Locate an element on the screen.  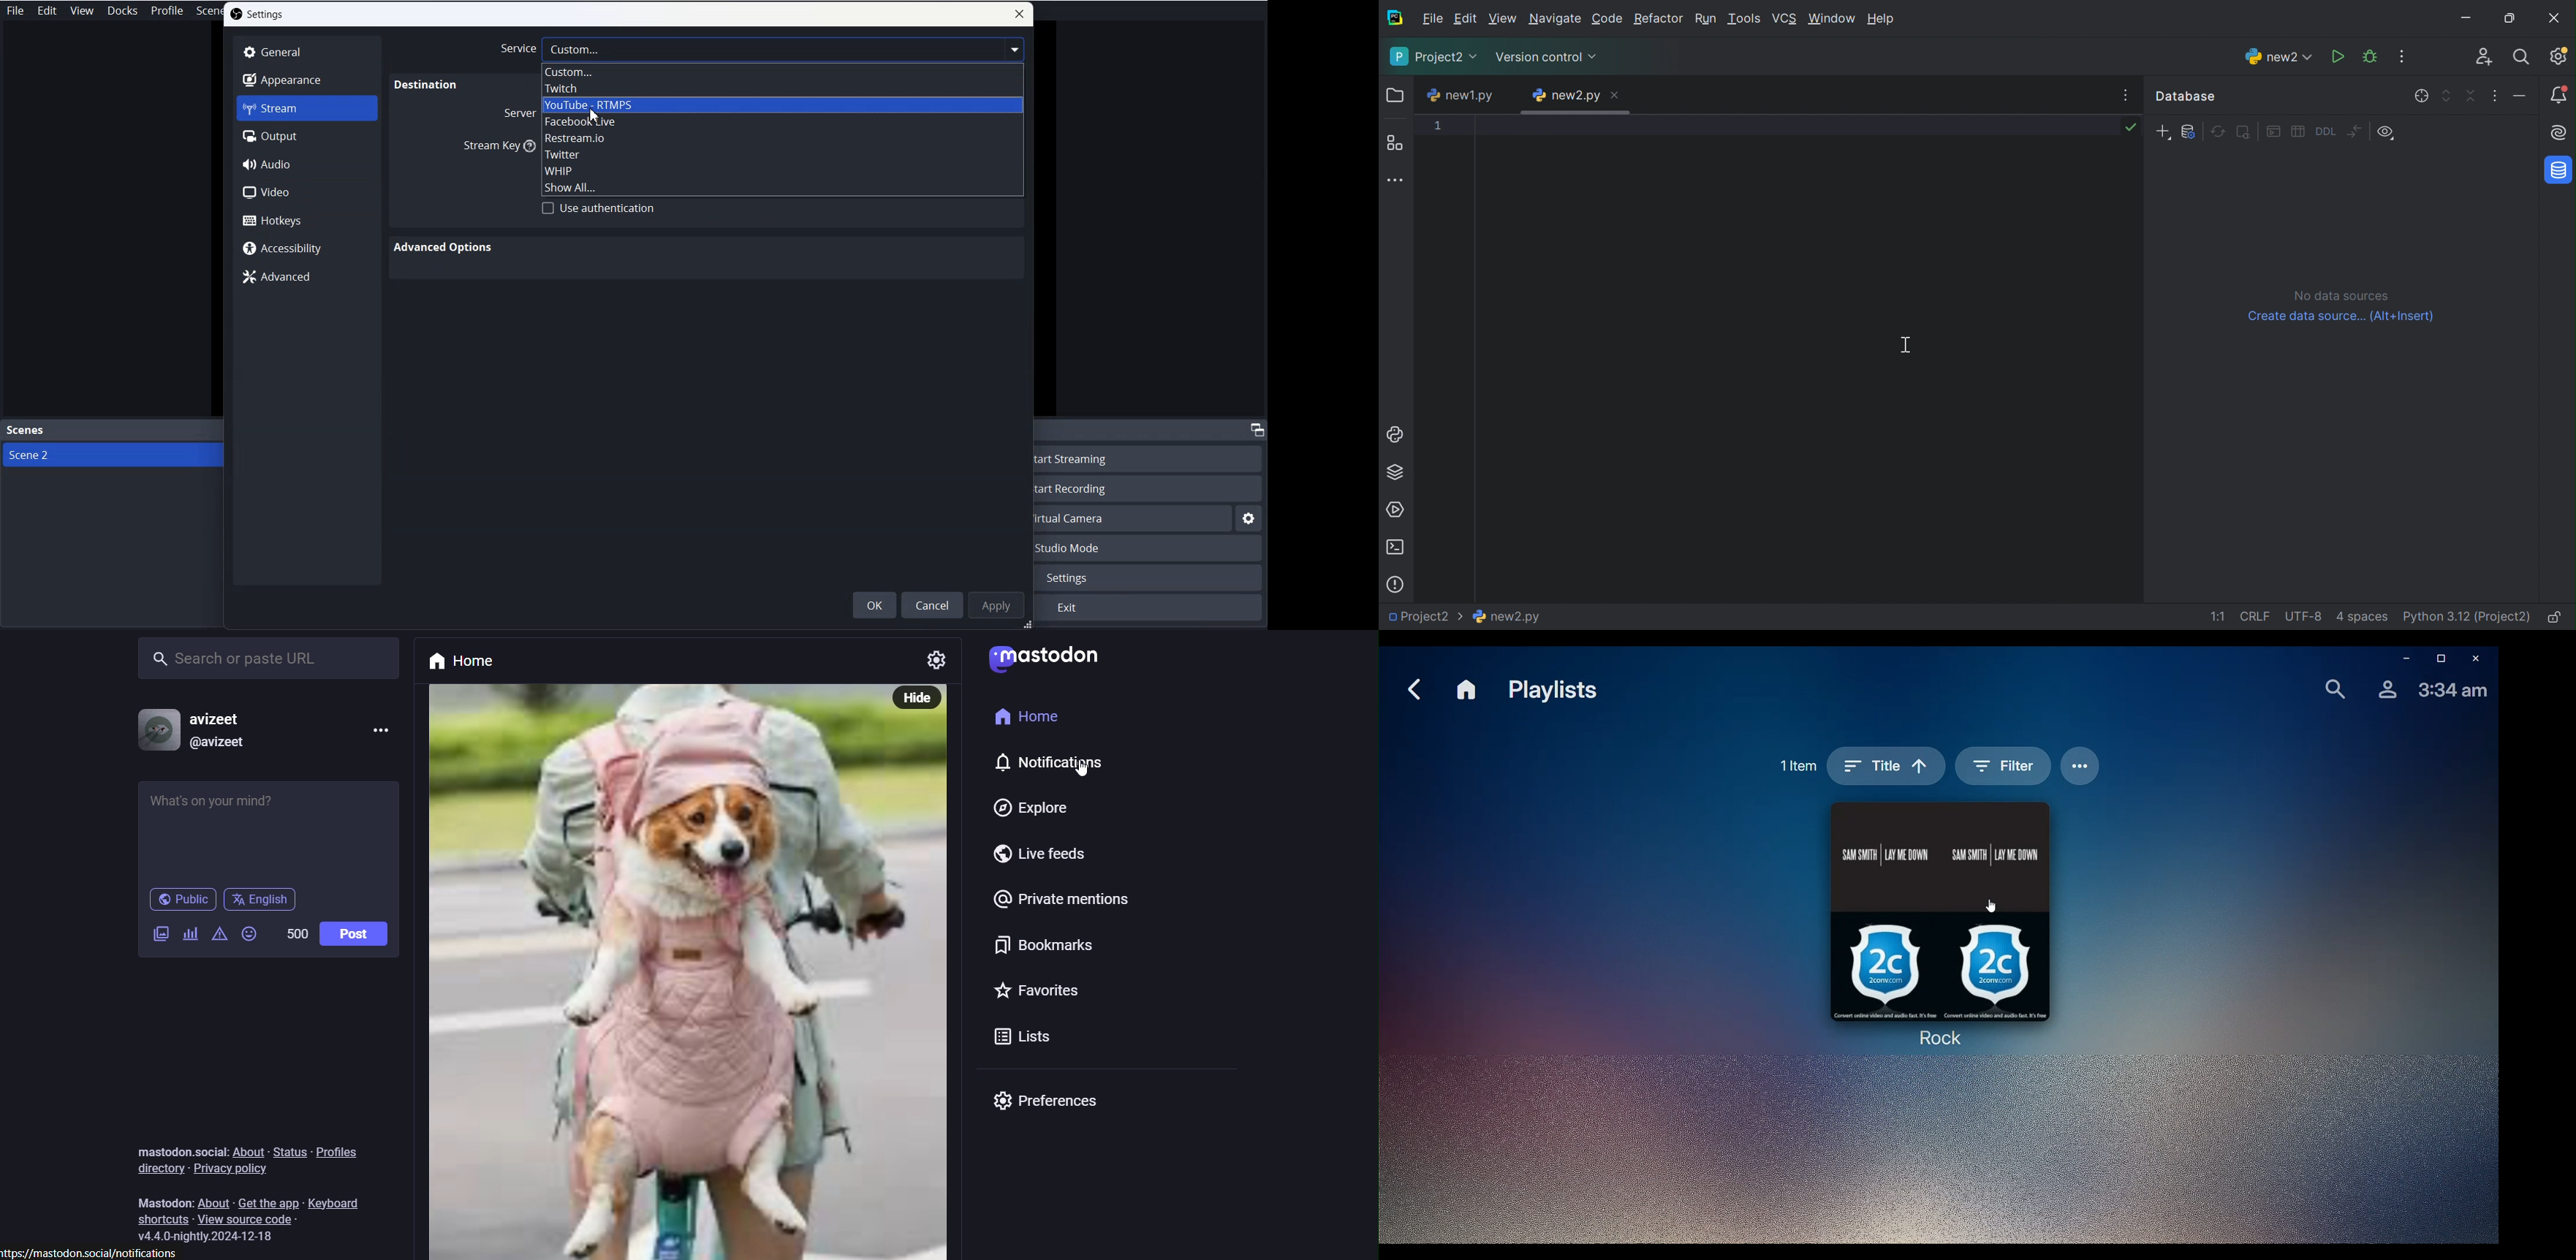
private mentions is located at coordinates (1057, 906).